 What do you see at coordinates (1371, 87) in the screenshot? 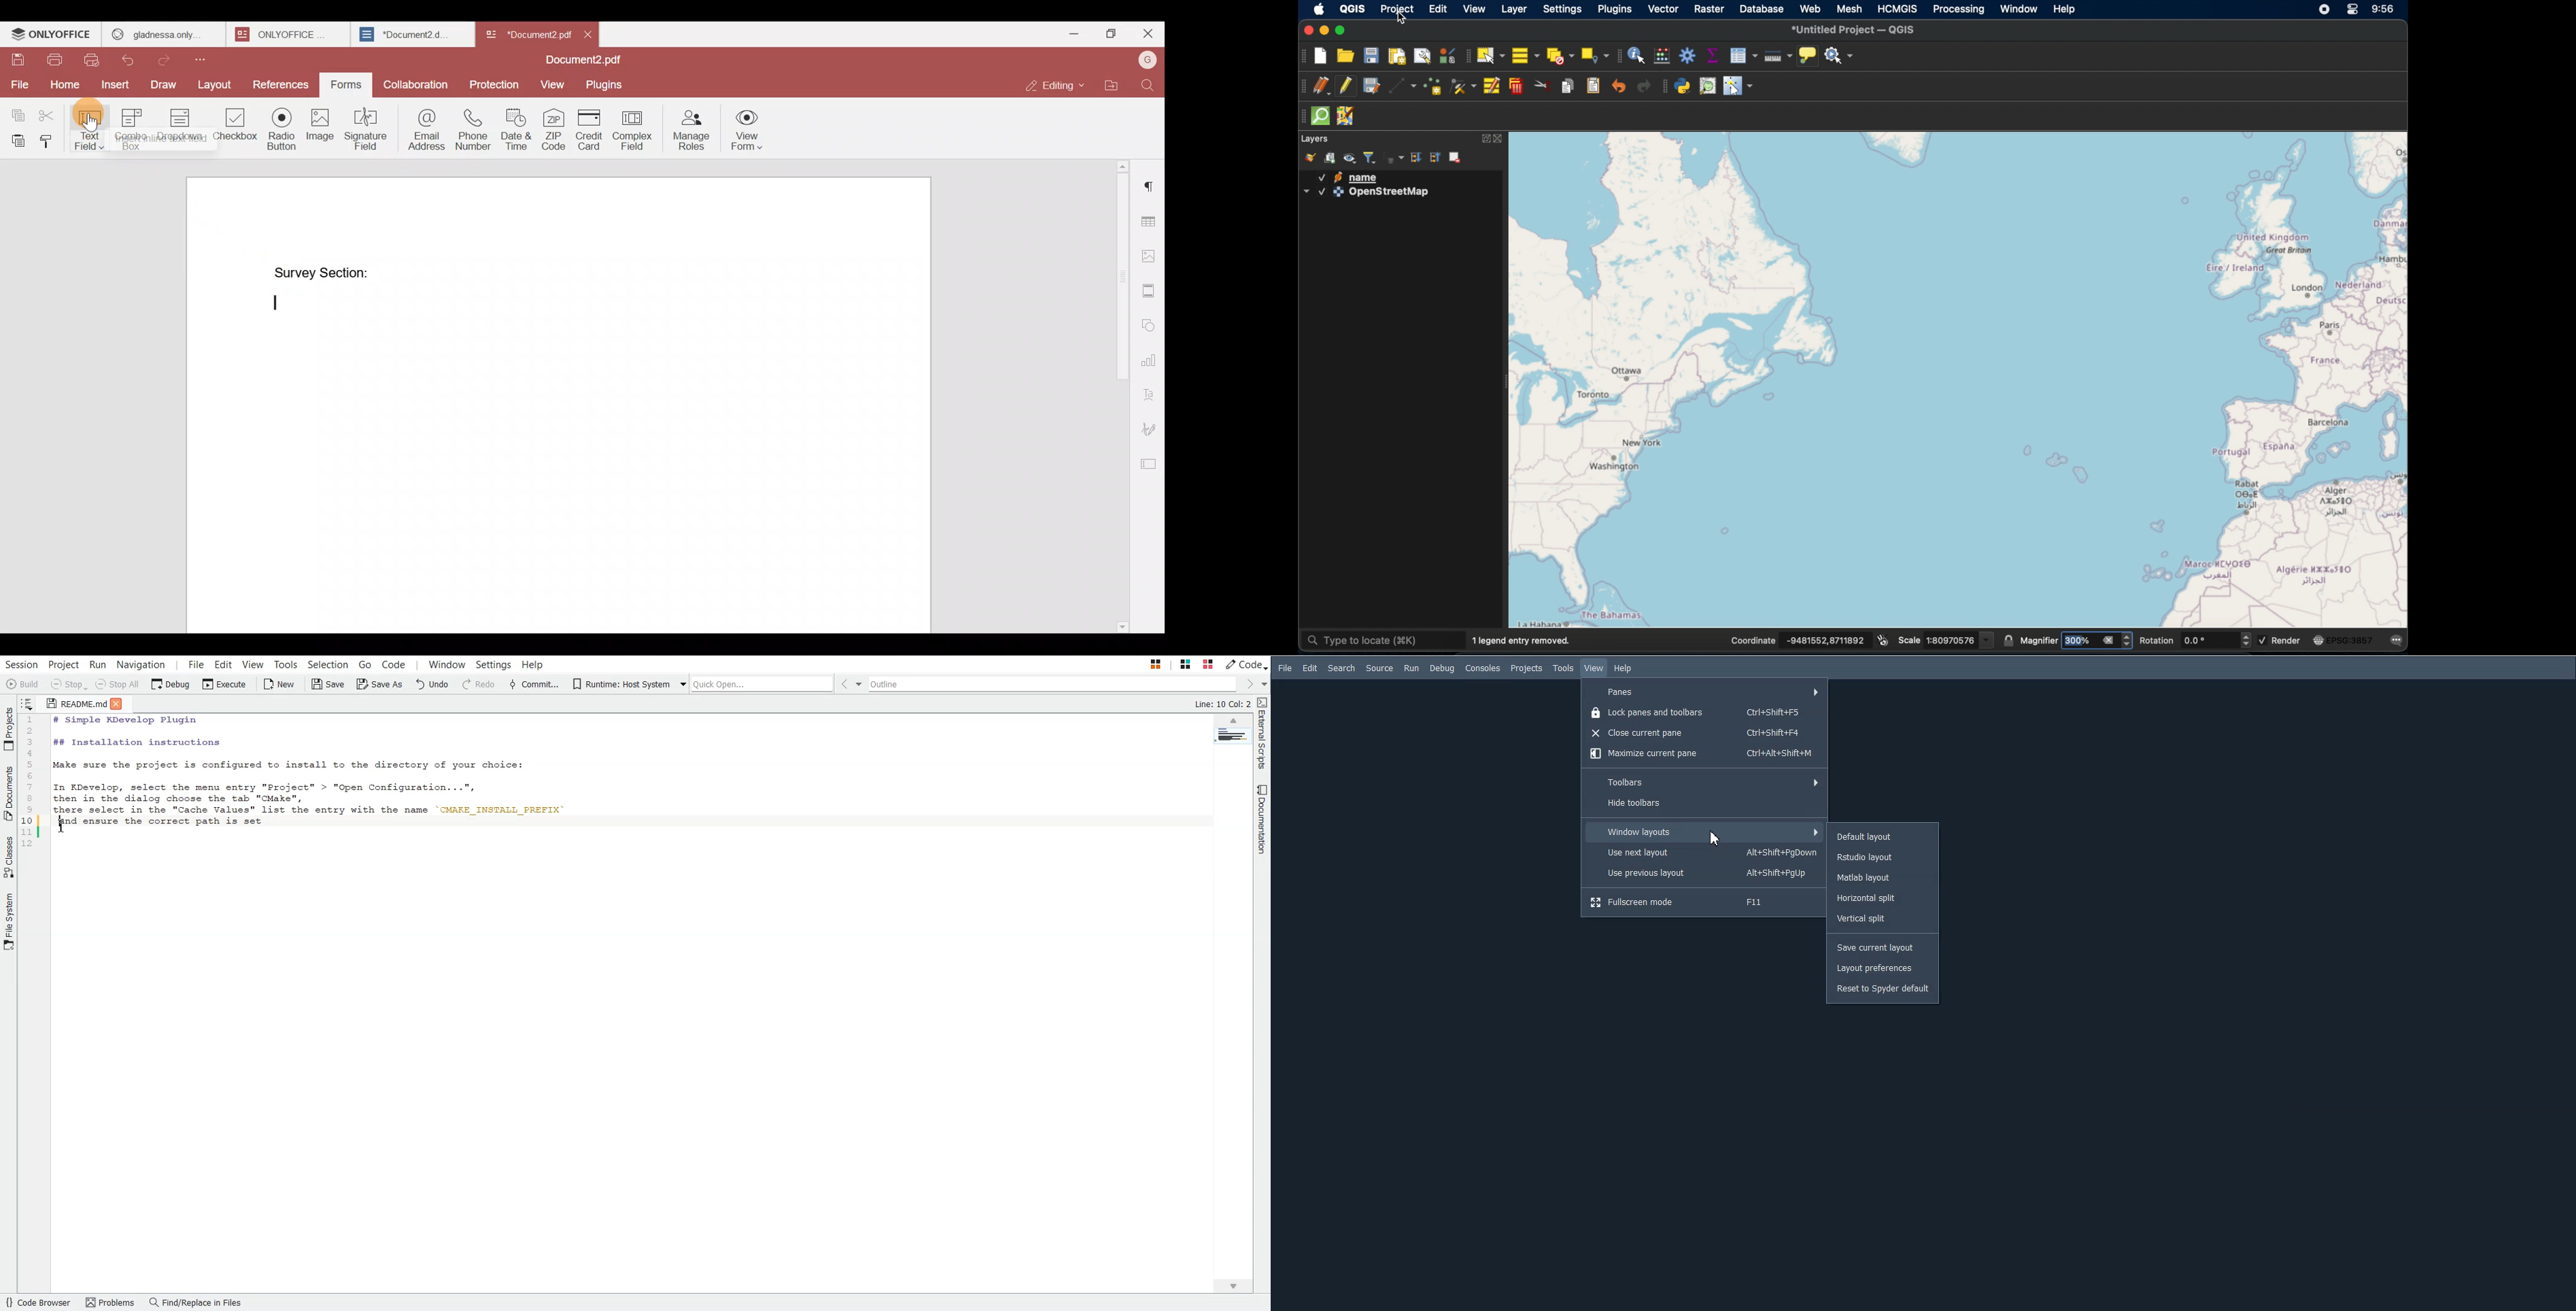
I see `save edits` at bounding box center [1371, 87].